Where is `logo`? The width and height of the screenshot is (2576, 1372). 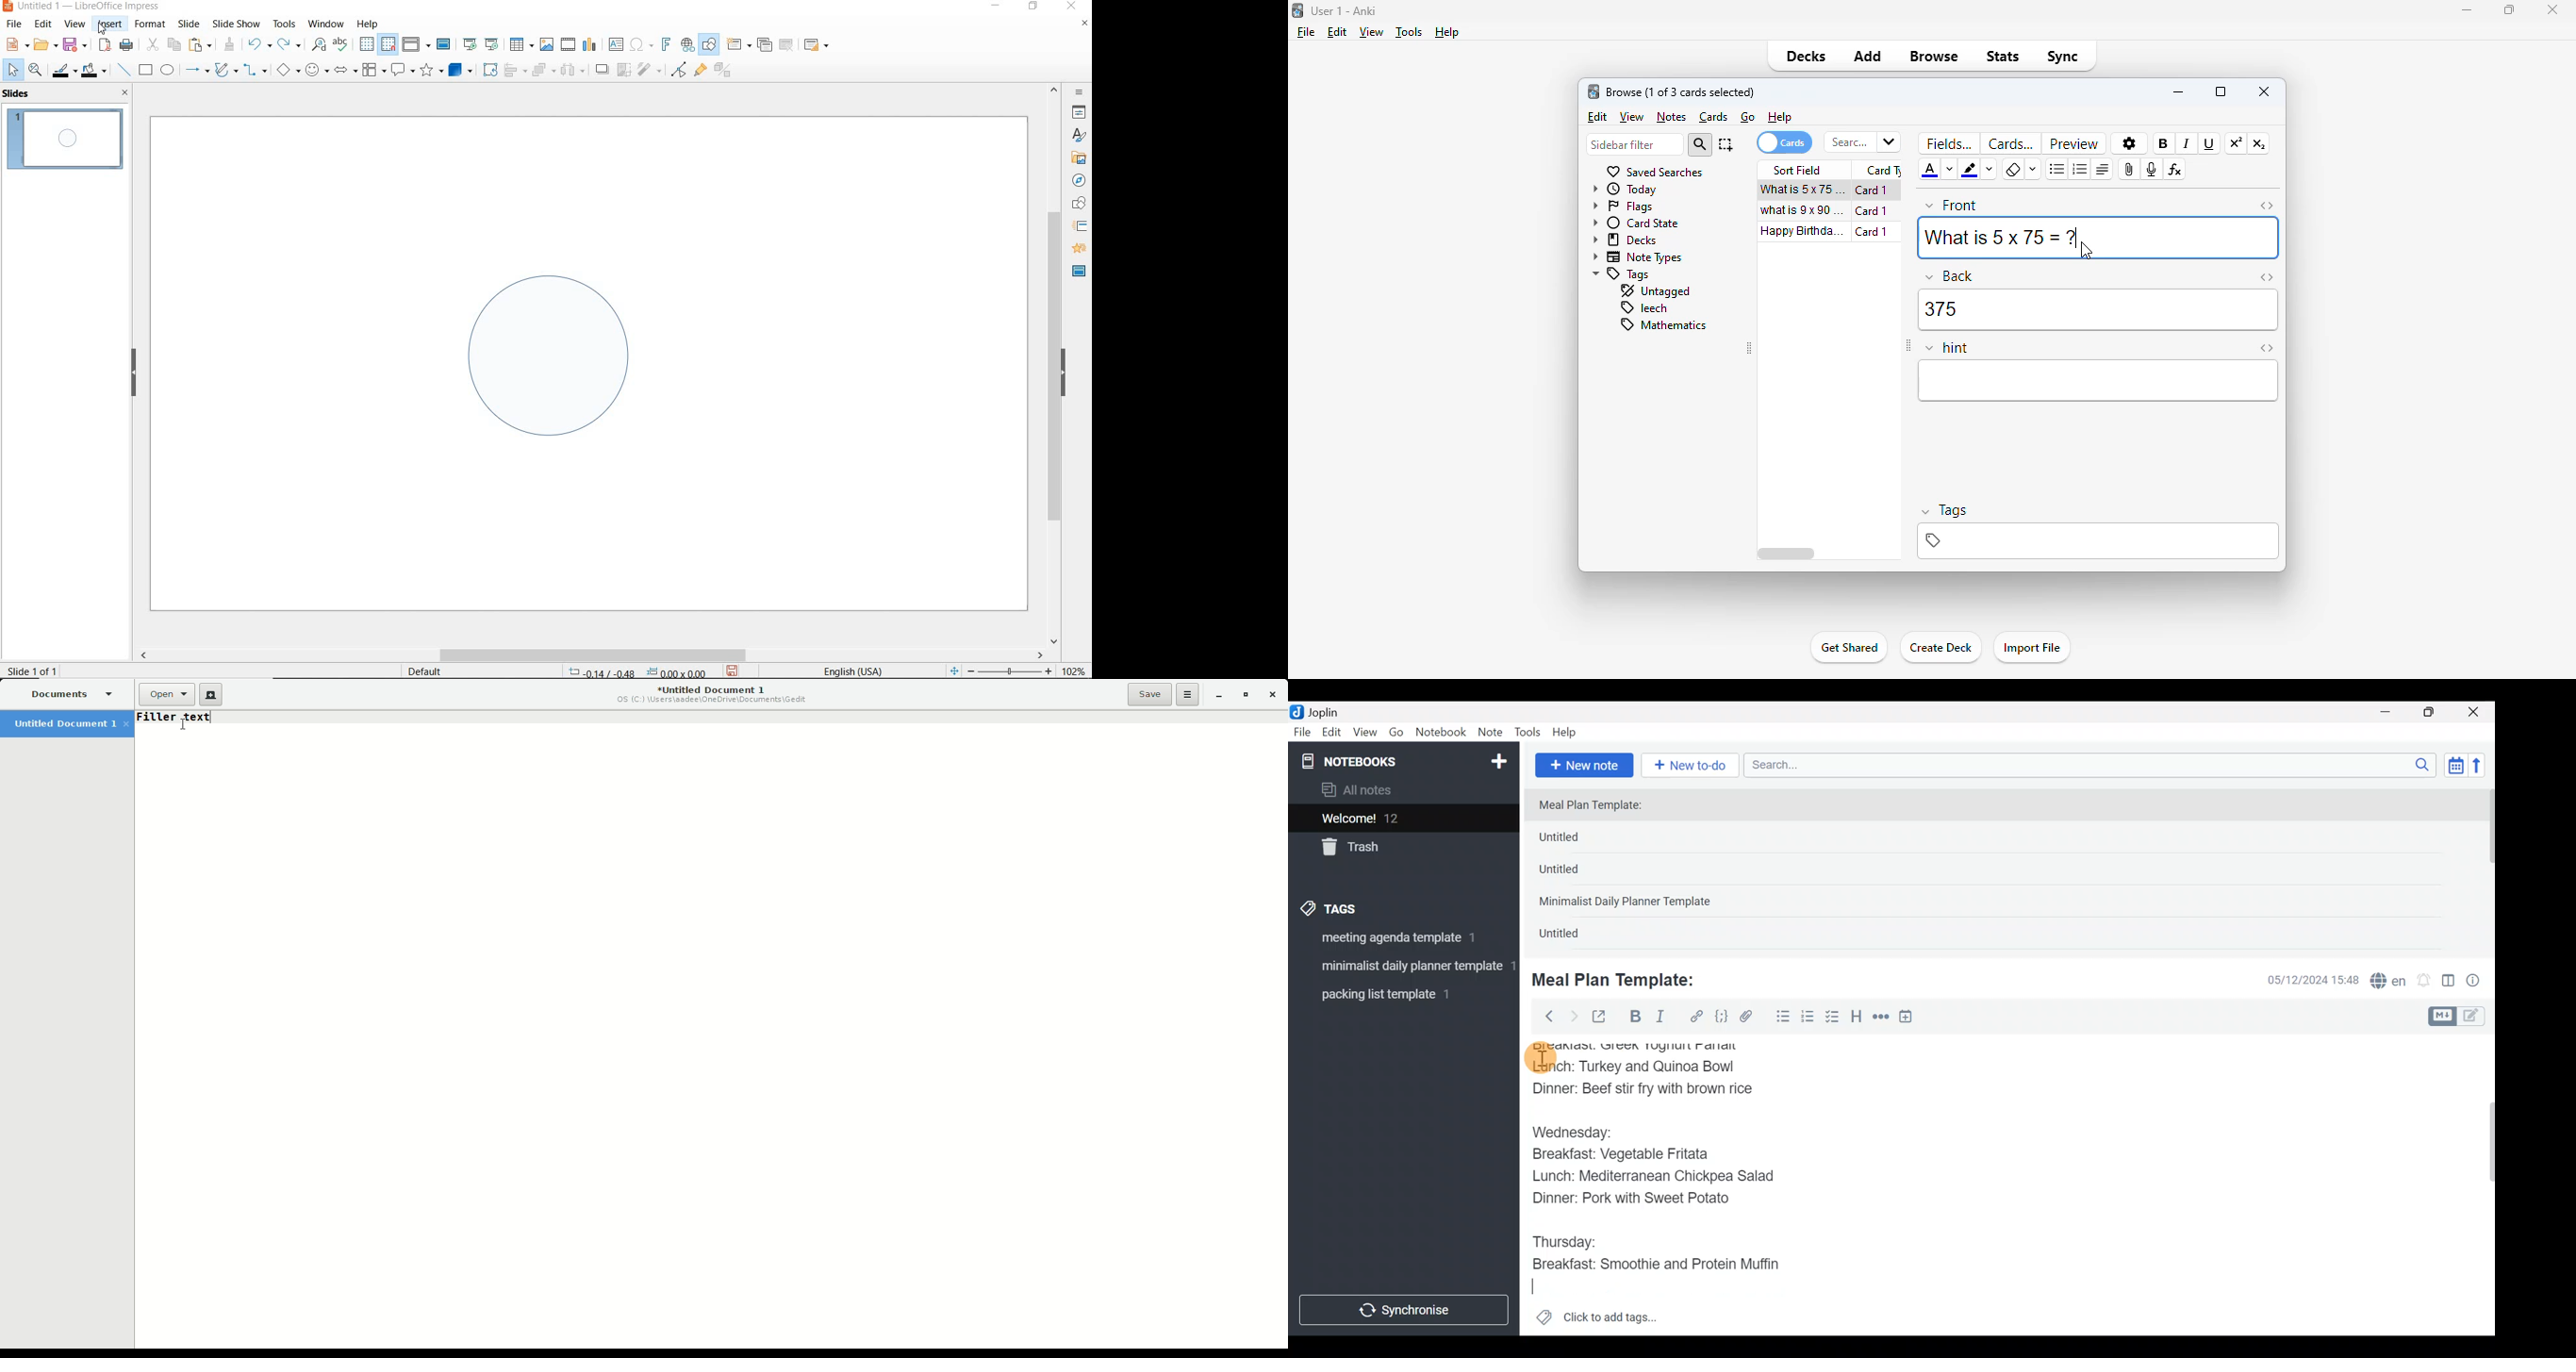 logo is located at coordinates (1593, 91).